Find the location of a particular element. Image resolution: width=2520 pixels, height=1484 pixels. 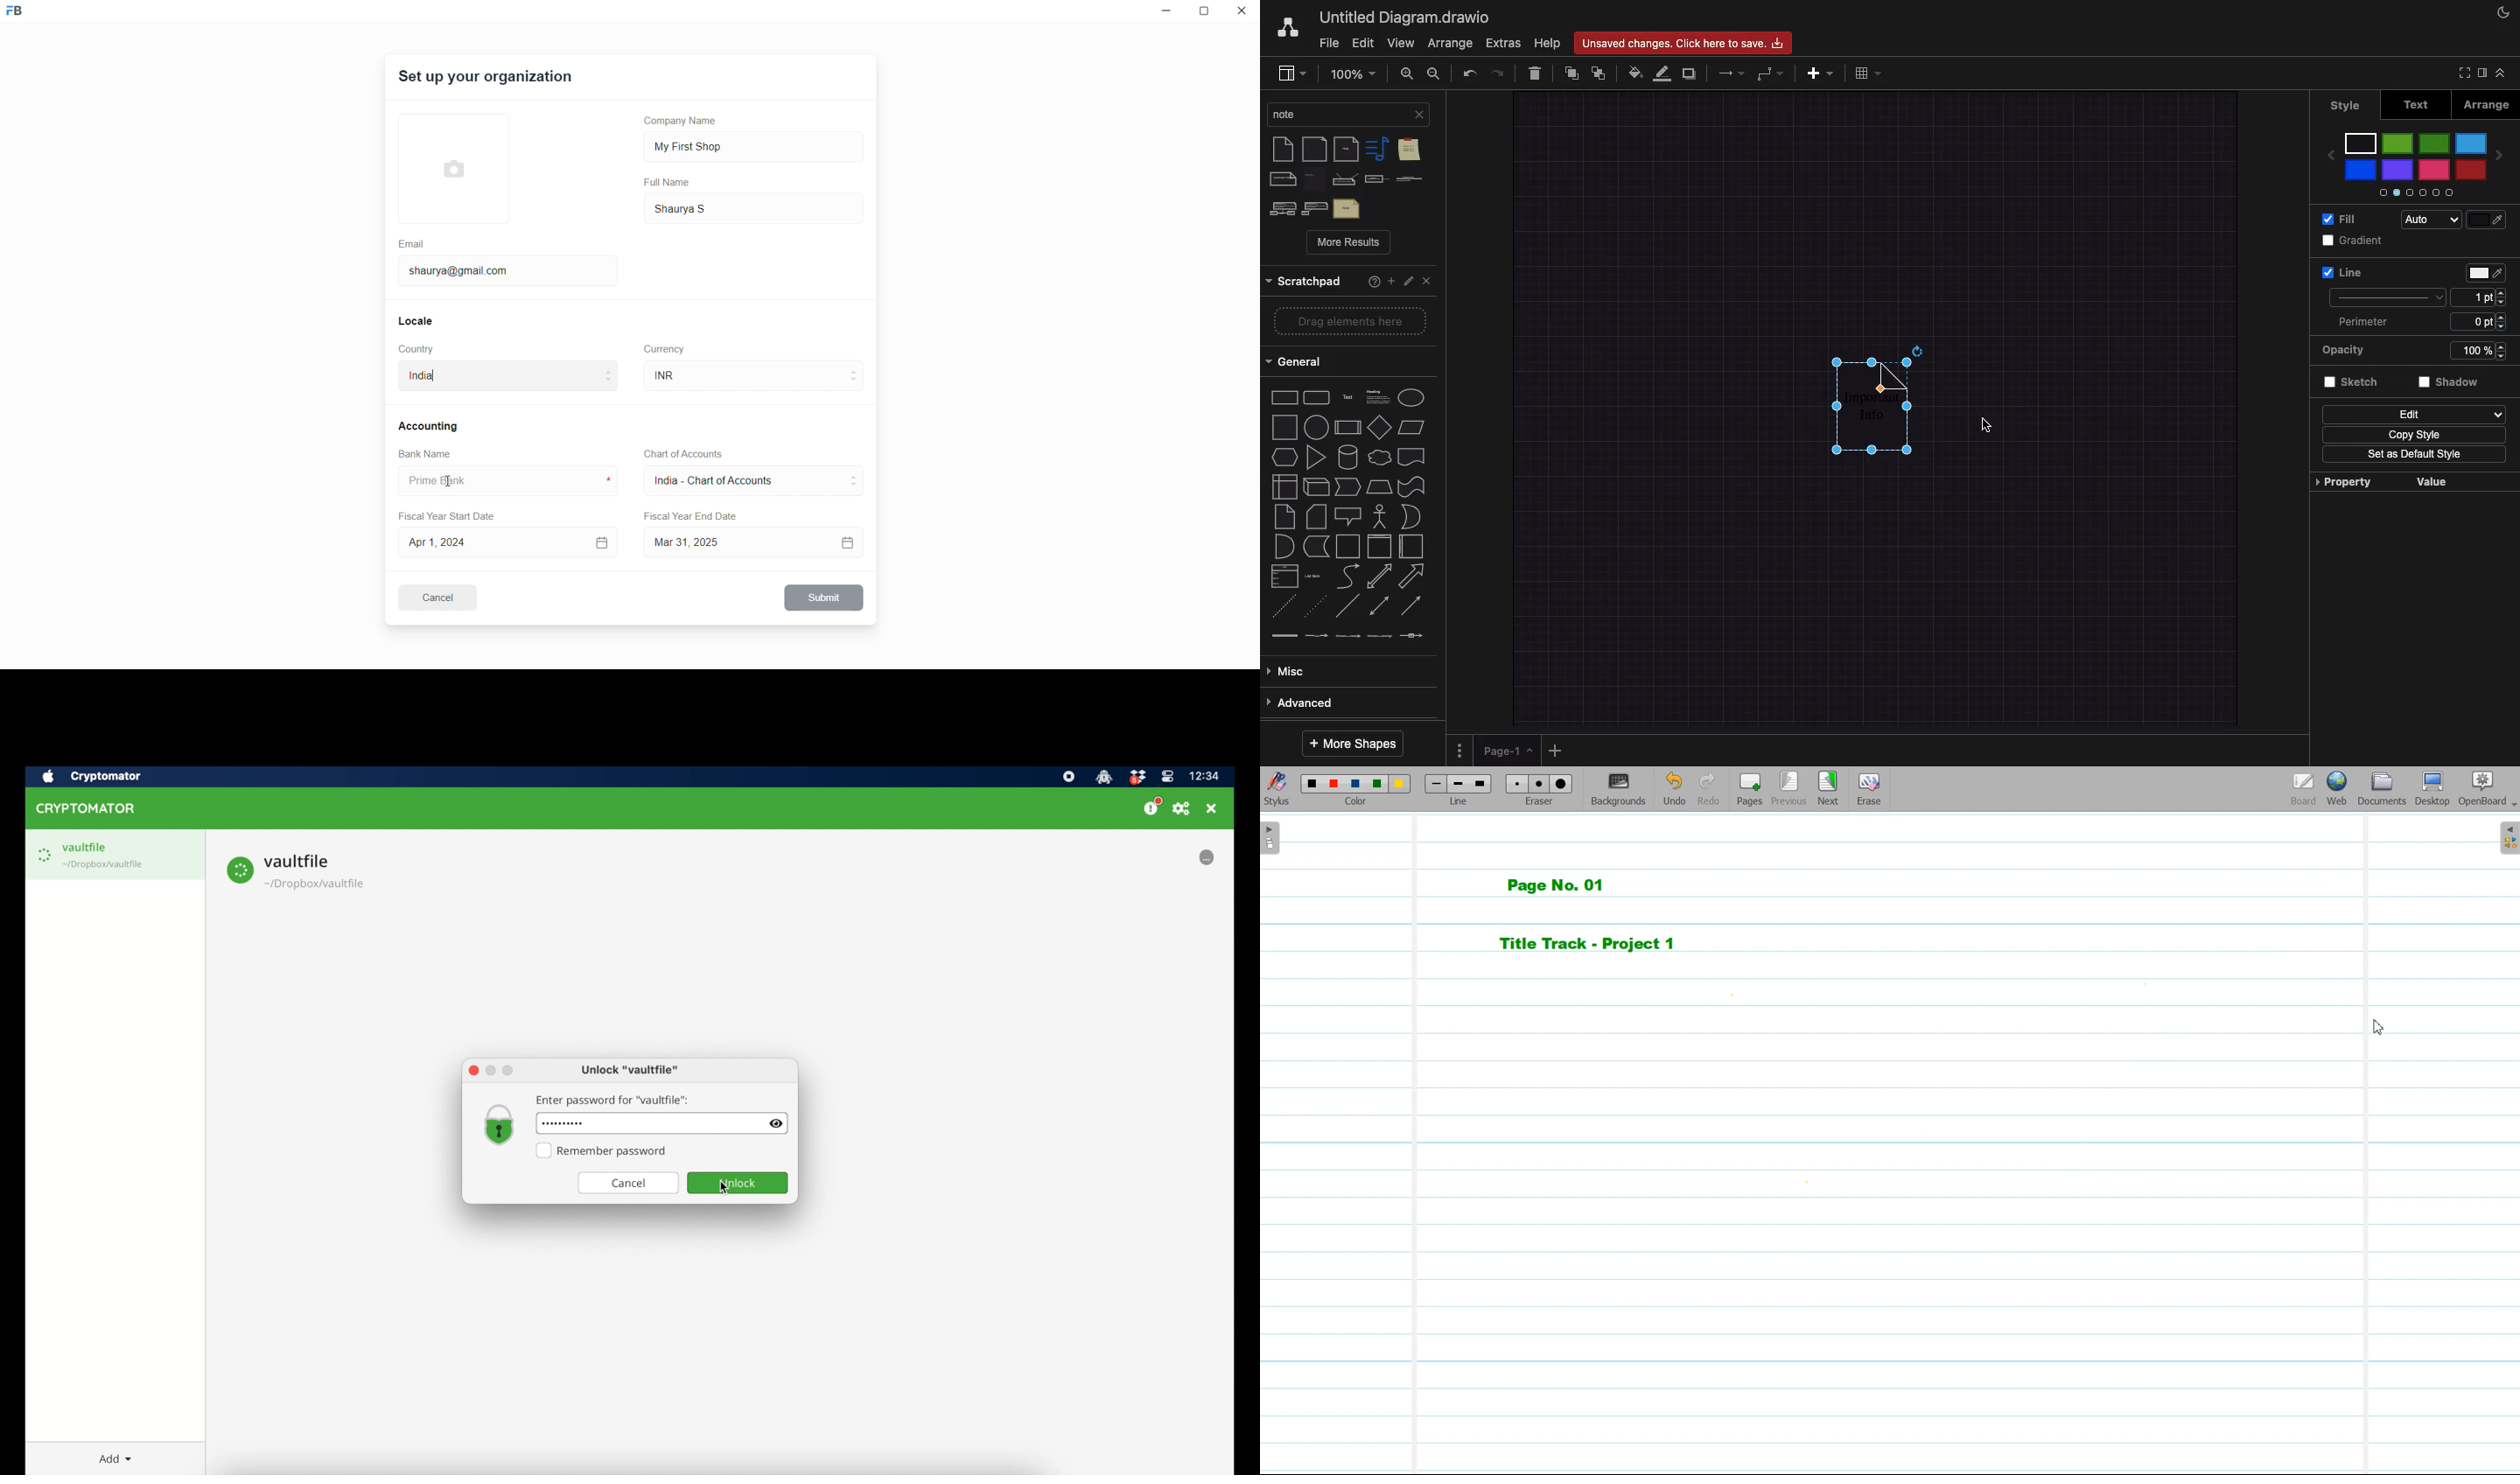

minimize is located at coordinates (1163, 14).